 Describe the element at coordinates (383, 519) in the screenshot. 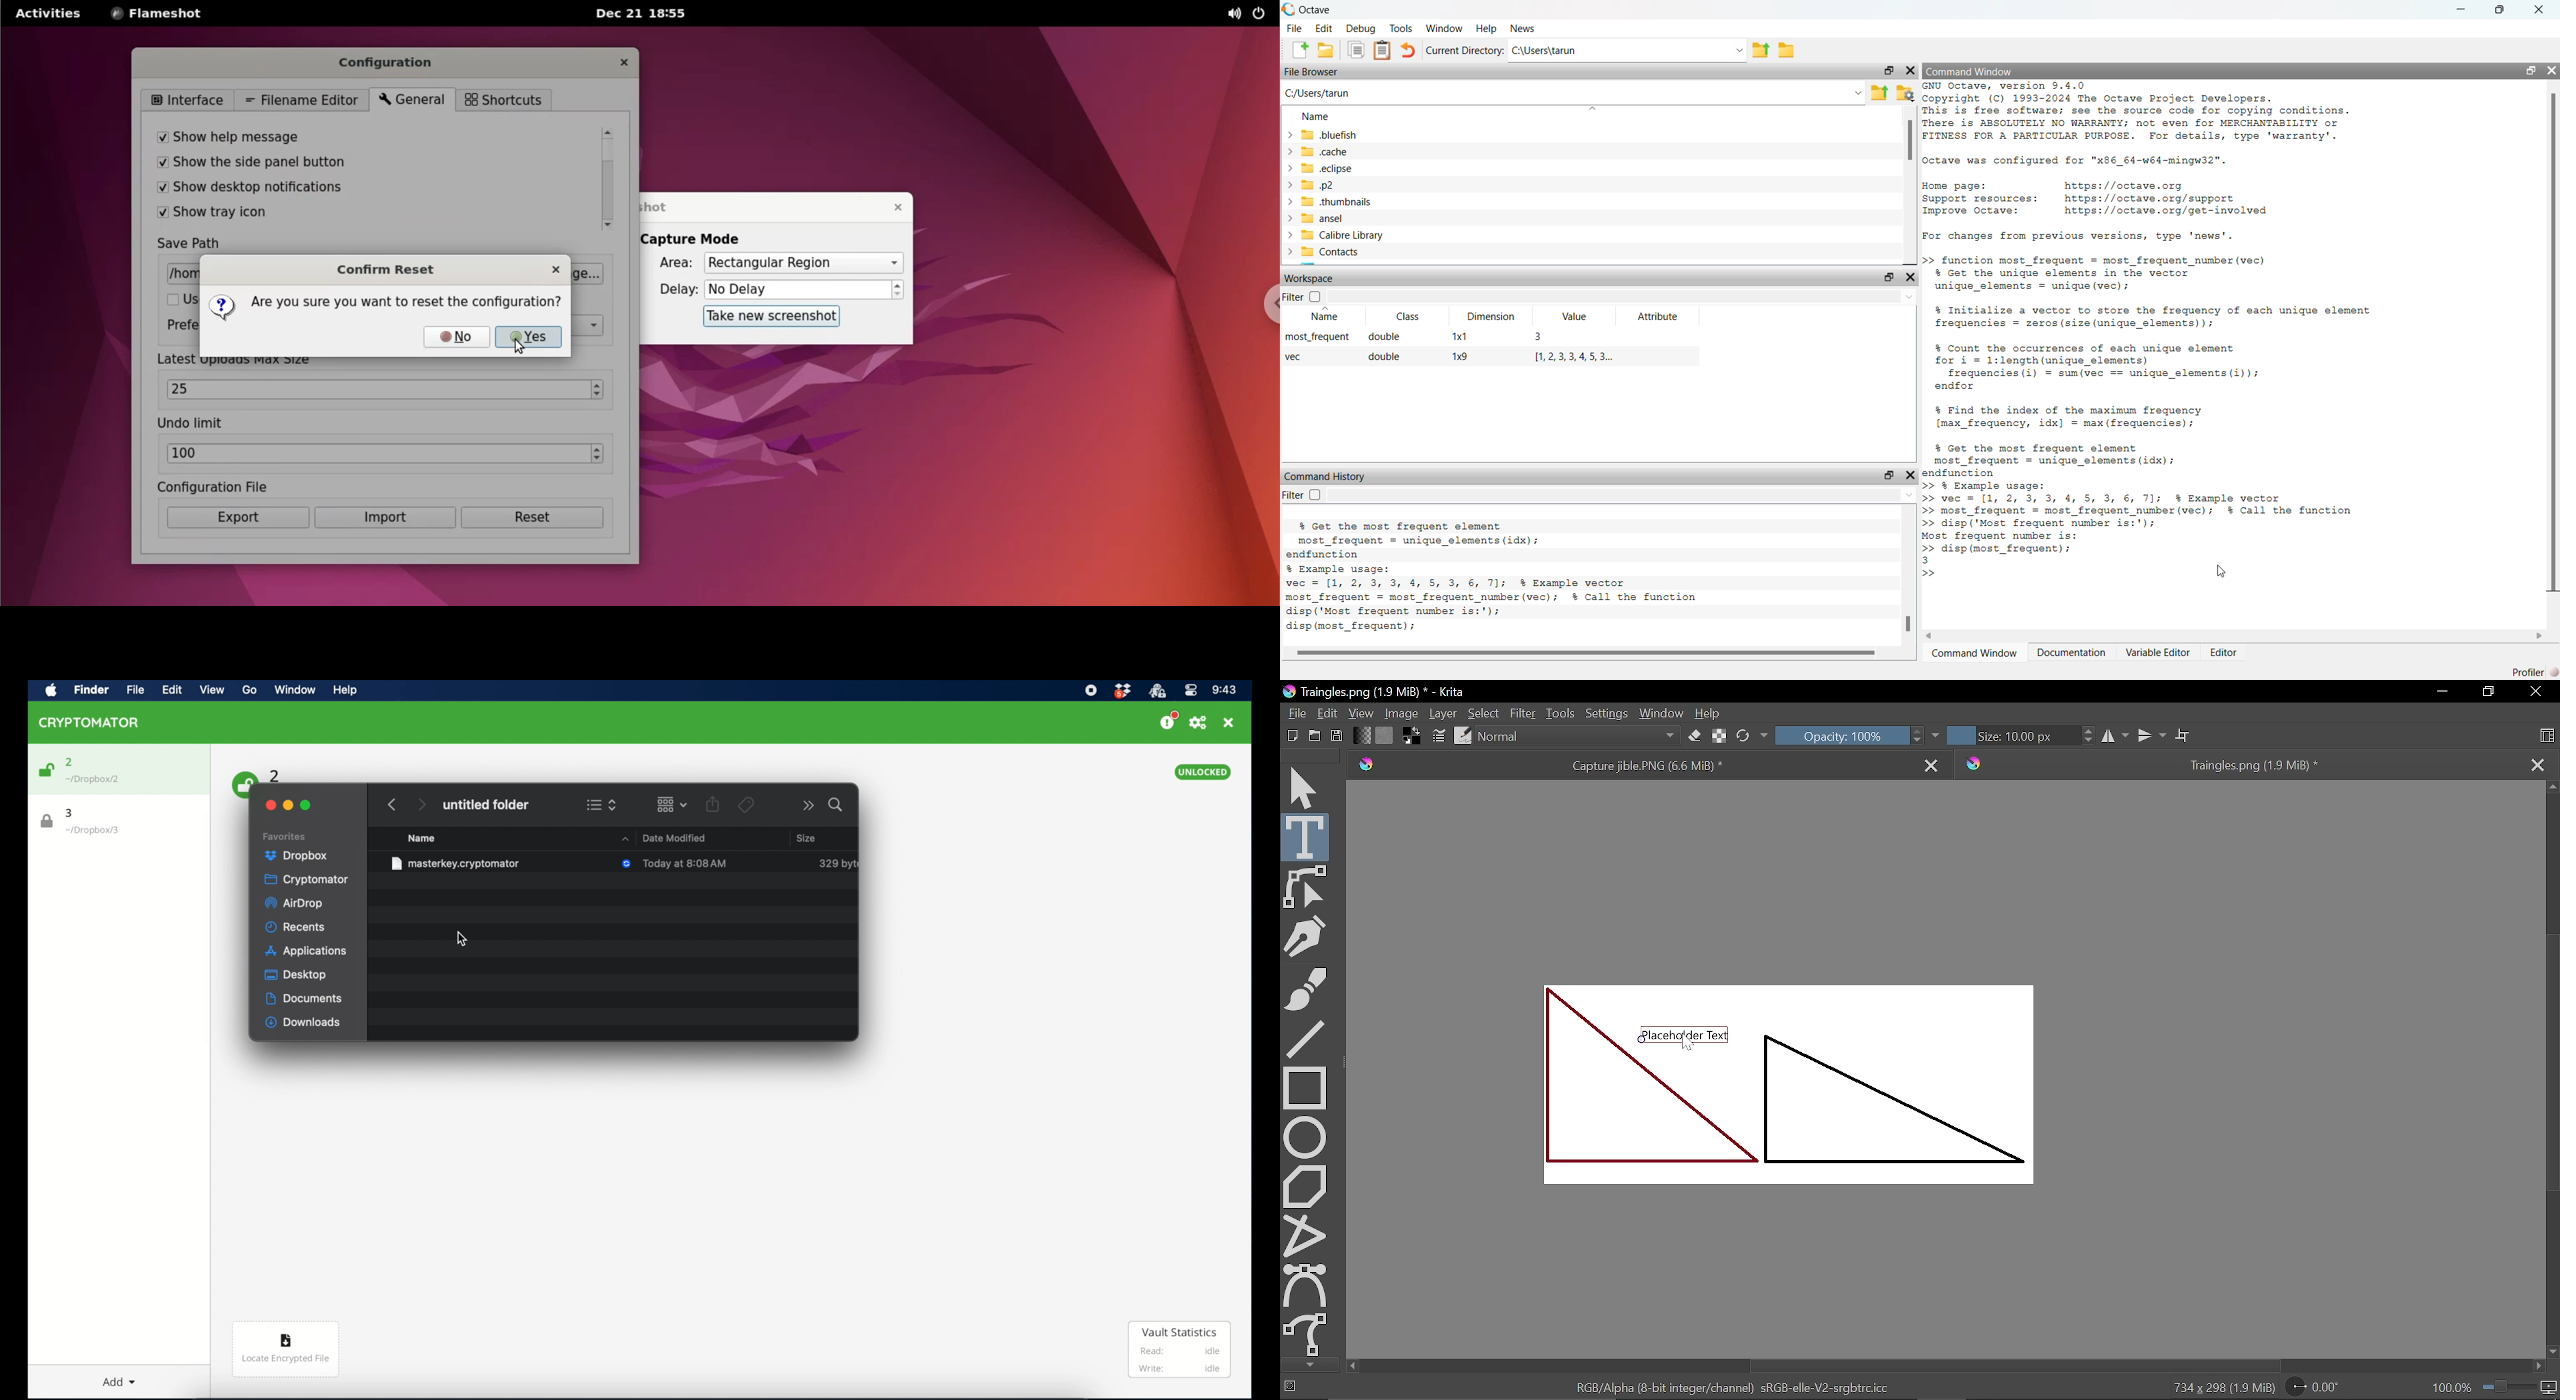

I see `import` at that location.